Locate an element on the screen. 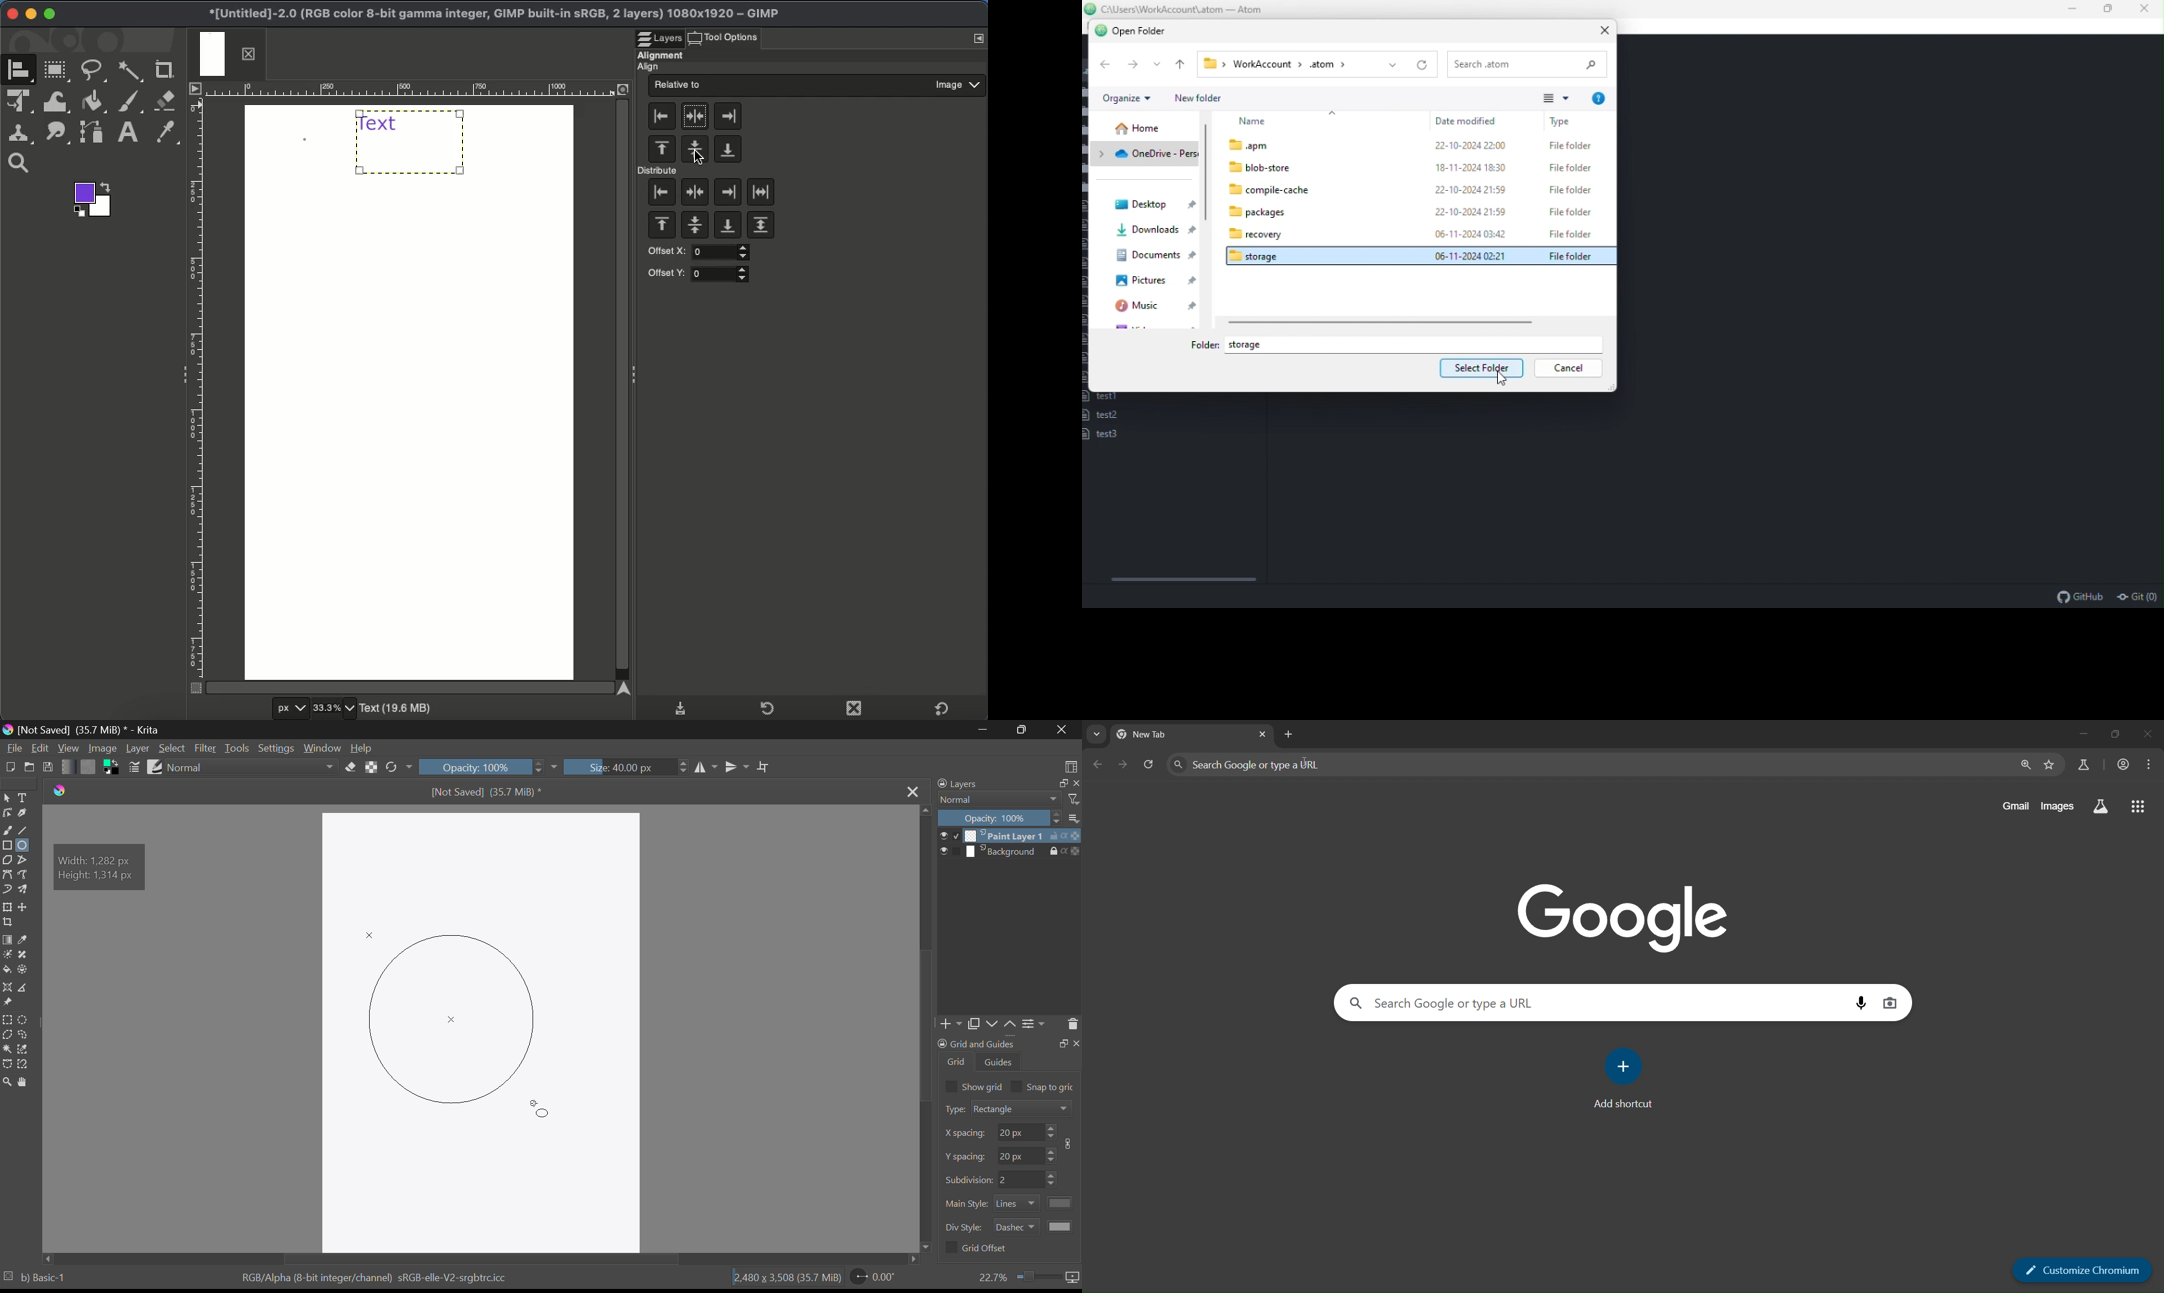 Image resolution: width=2184 pixels, height=1316 pixels. Similar Color Selection is located at coordinates (23, 1050).